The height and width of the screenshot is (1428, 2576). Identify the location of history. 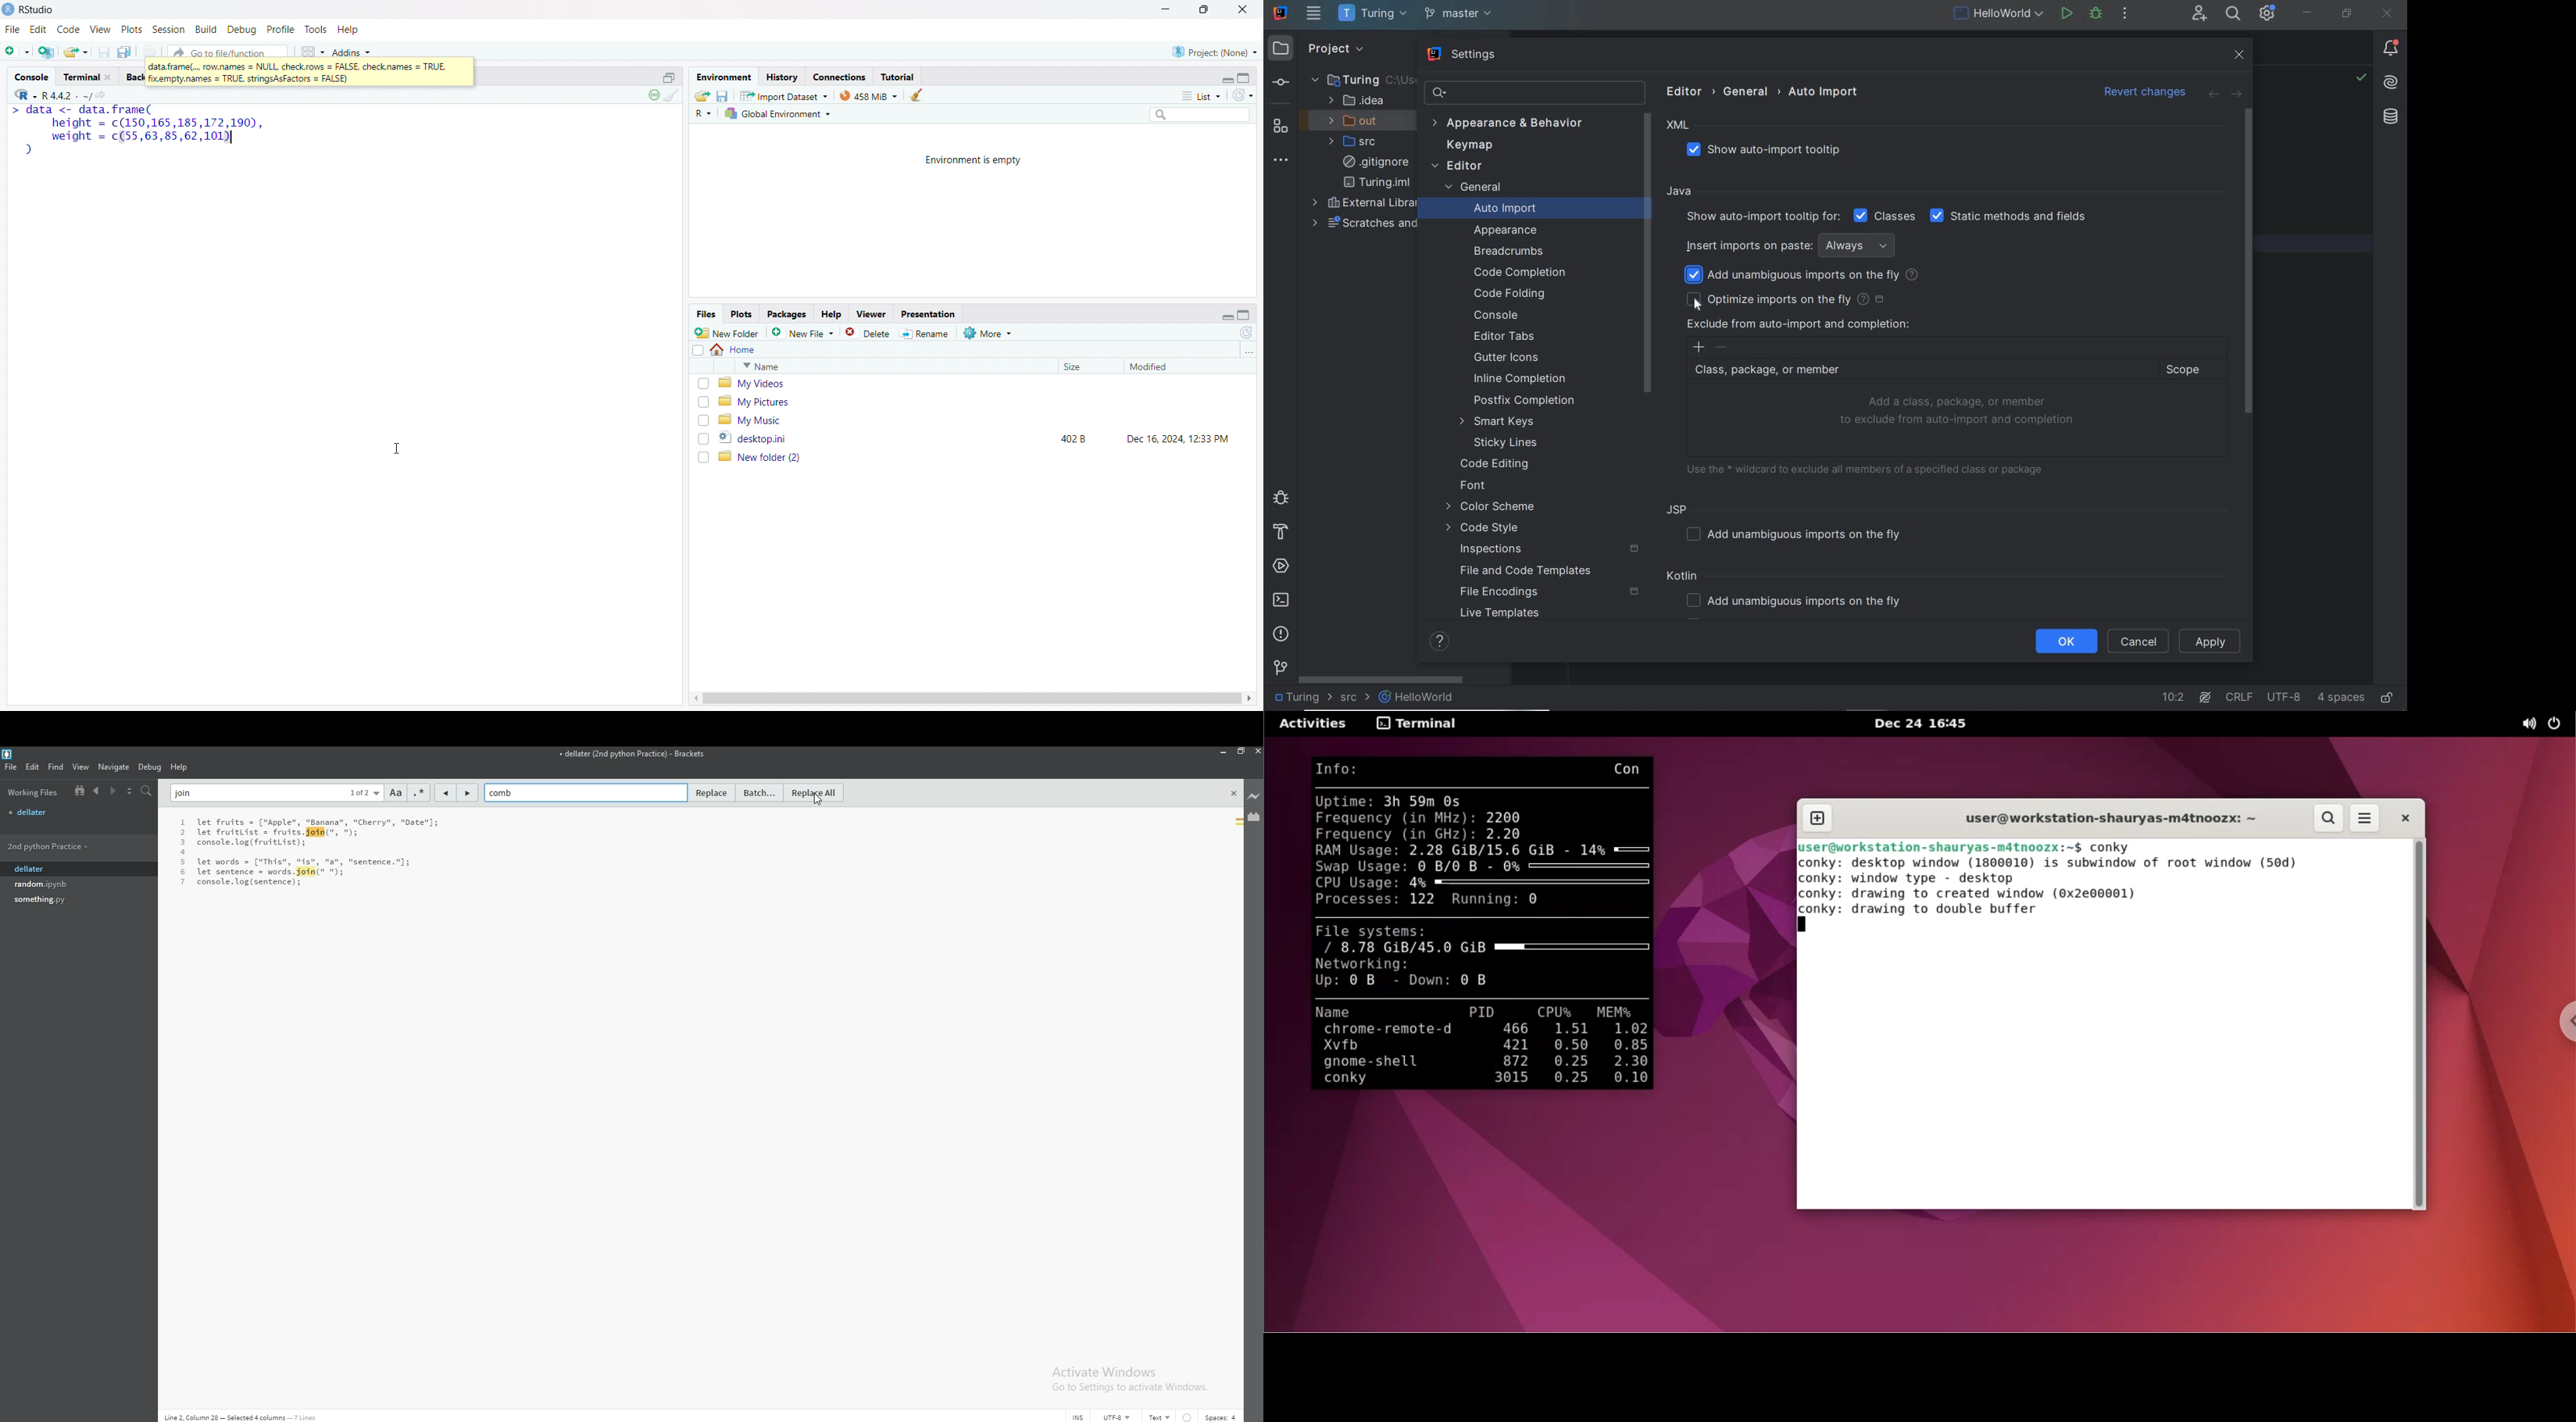
(782, 76).